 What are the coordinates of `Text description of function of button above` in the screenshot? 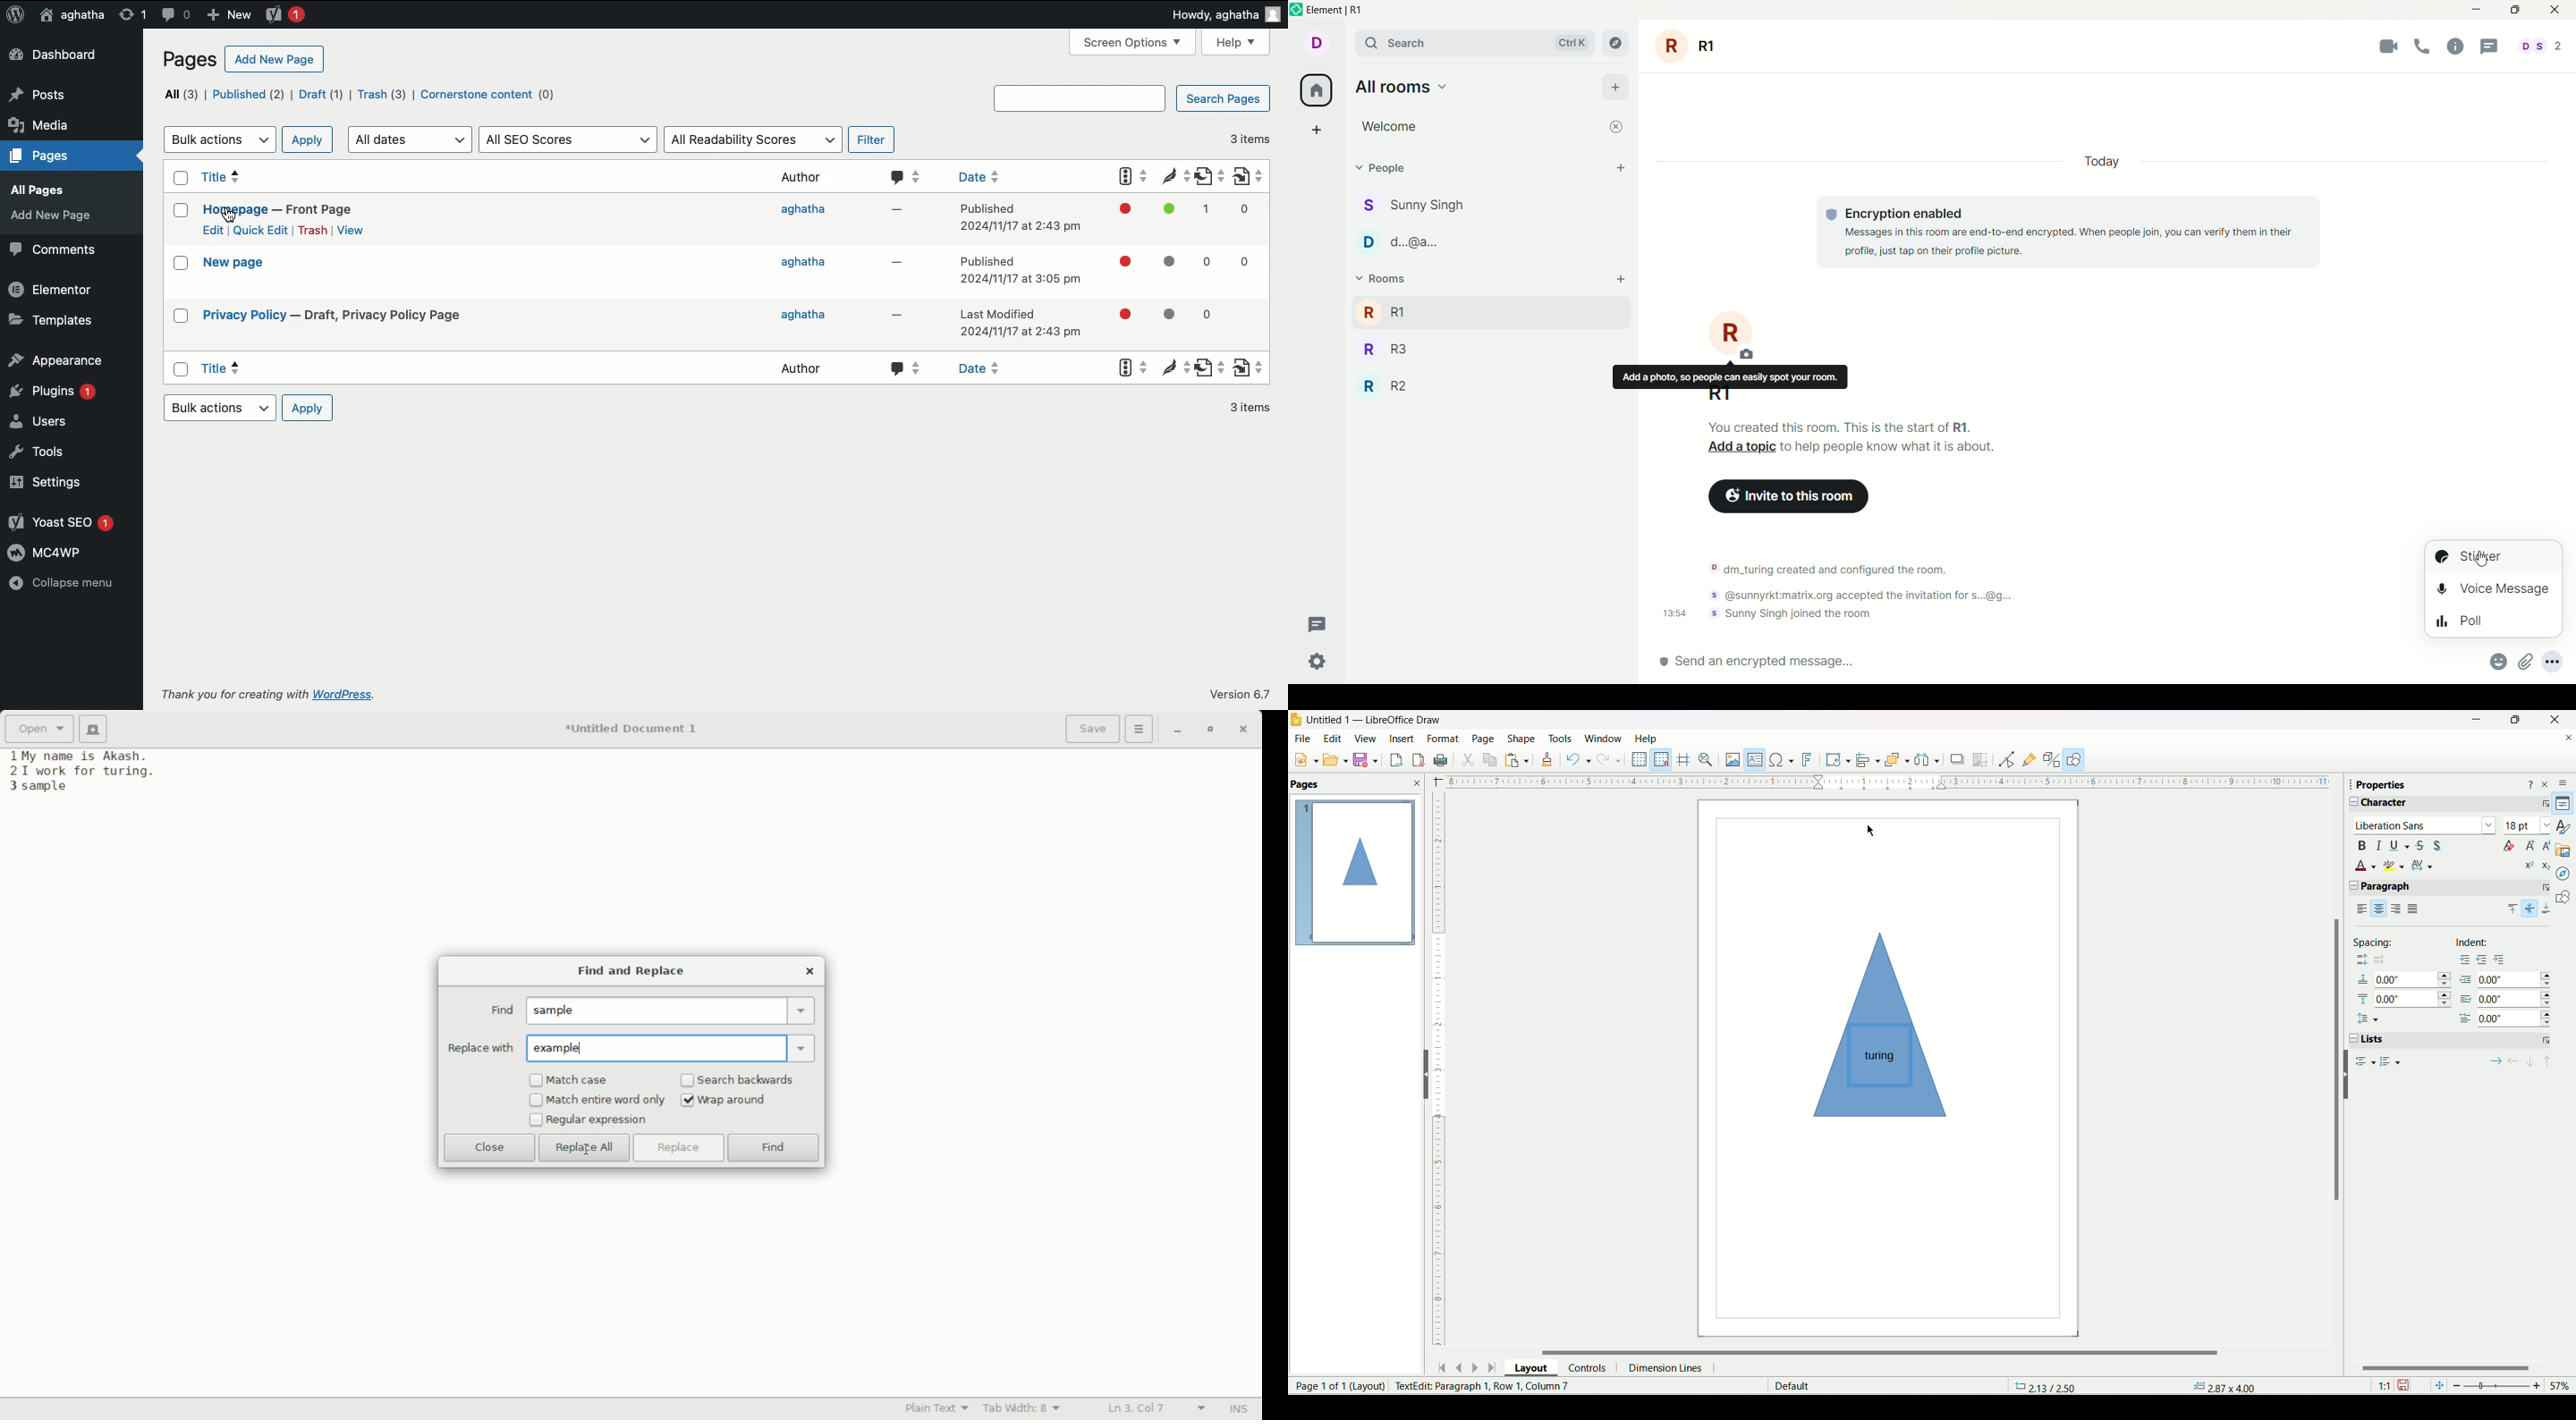 It's located at (1730, 376).